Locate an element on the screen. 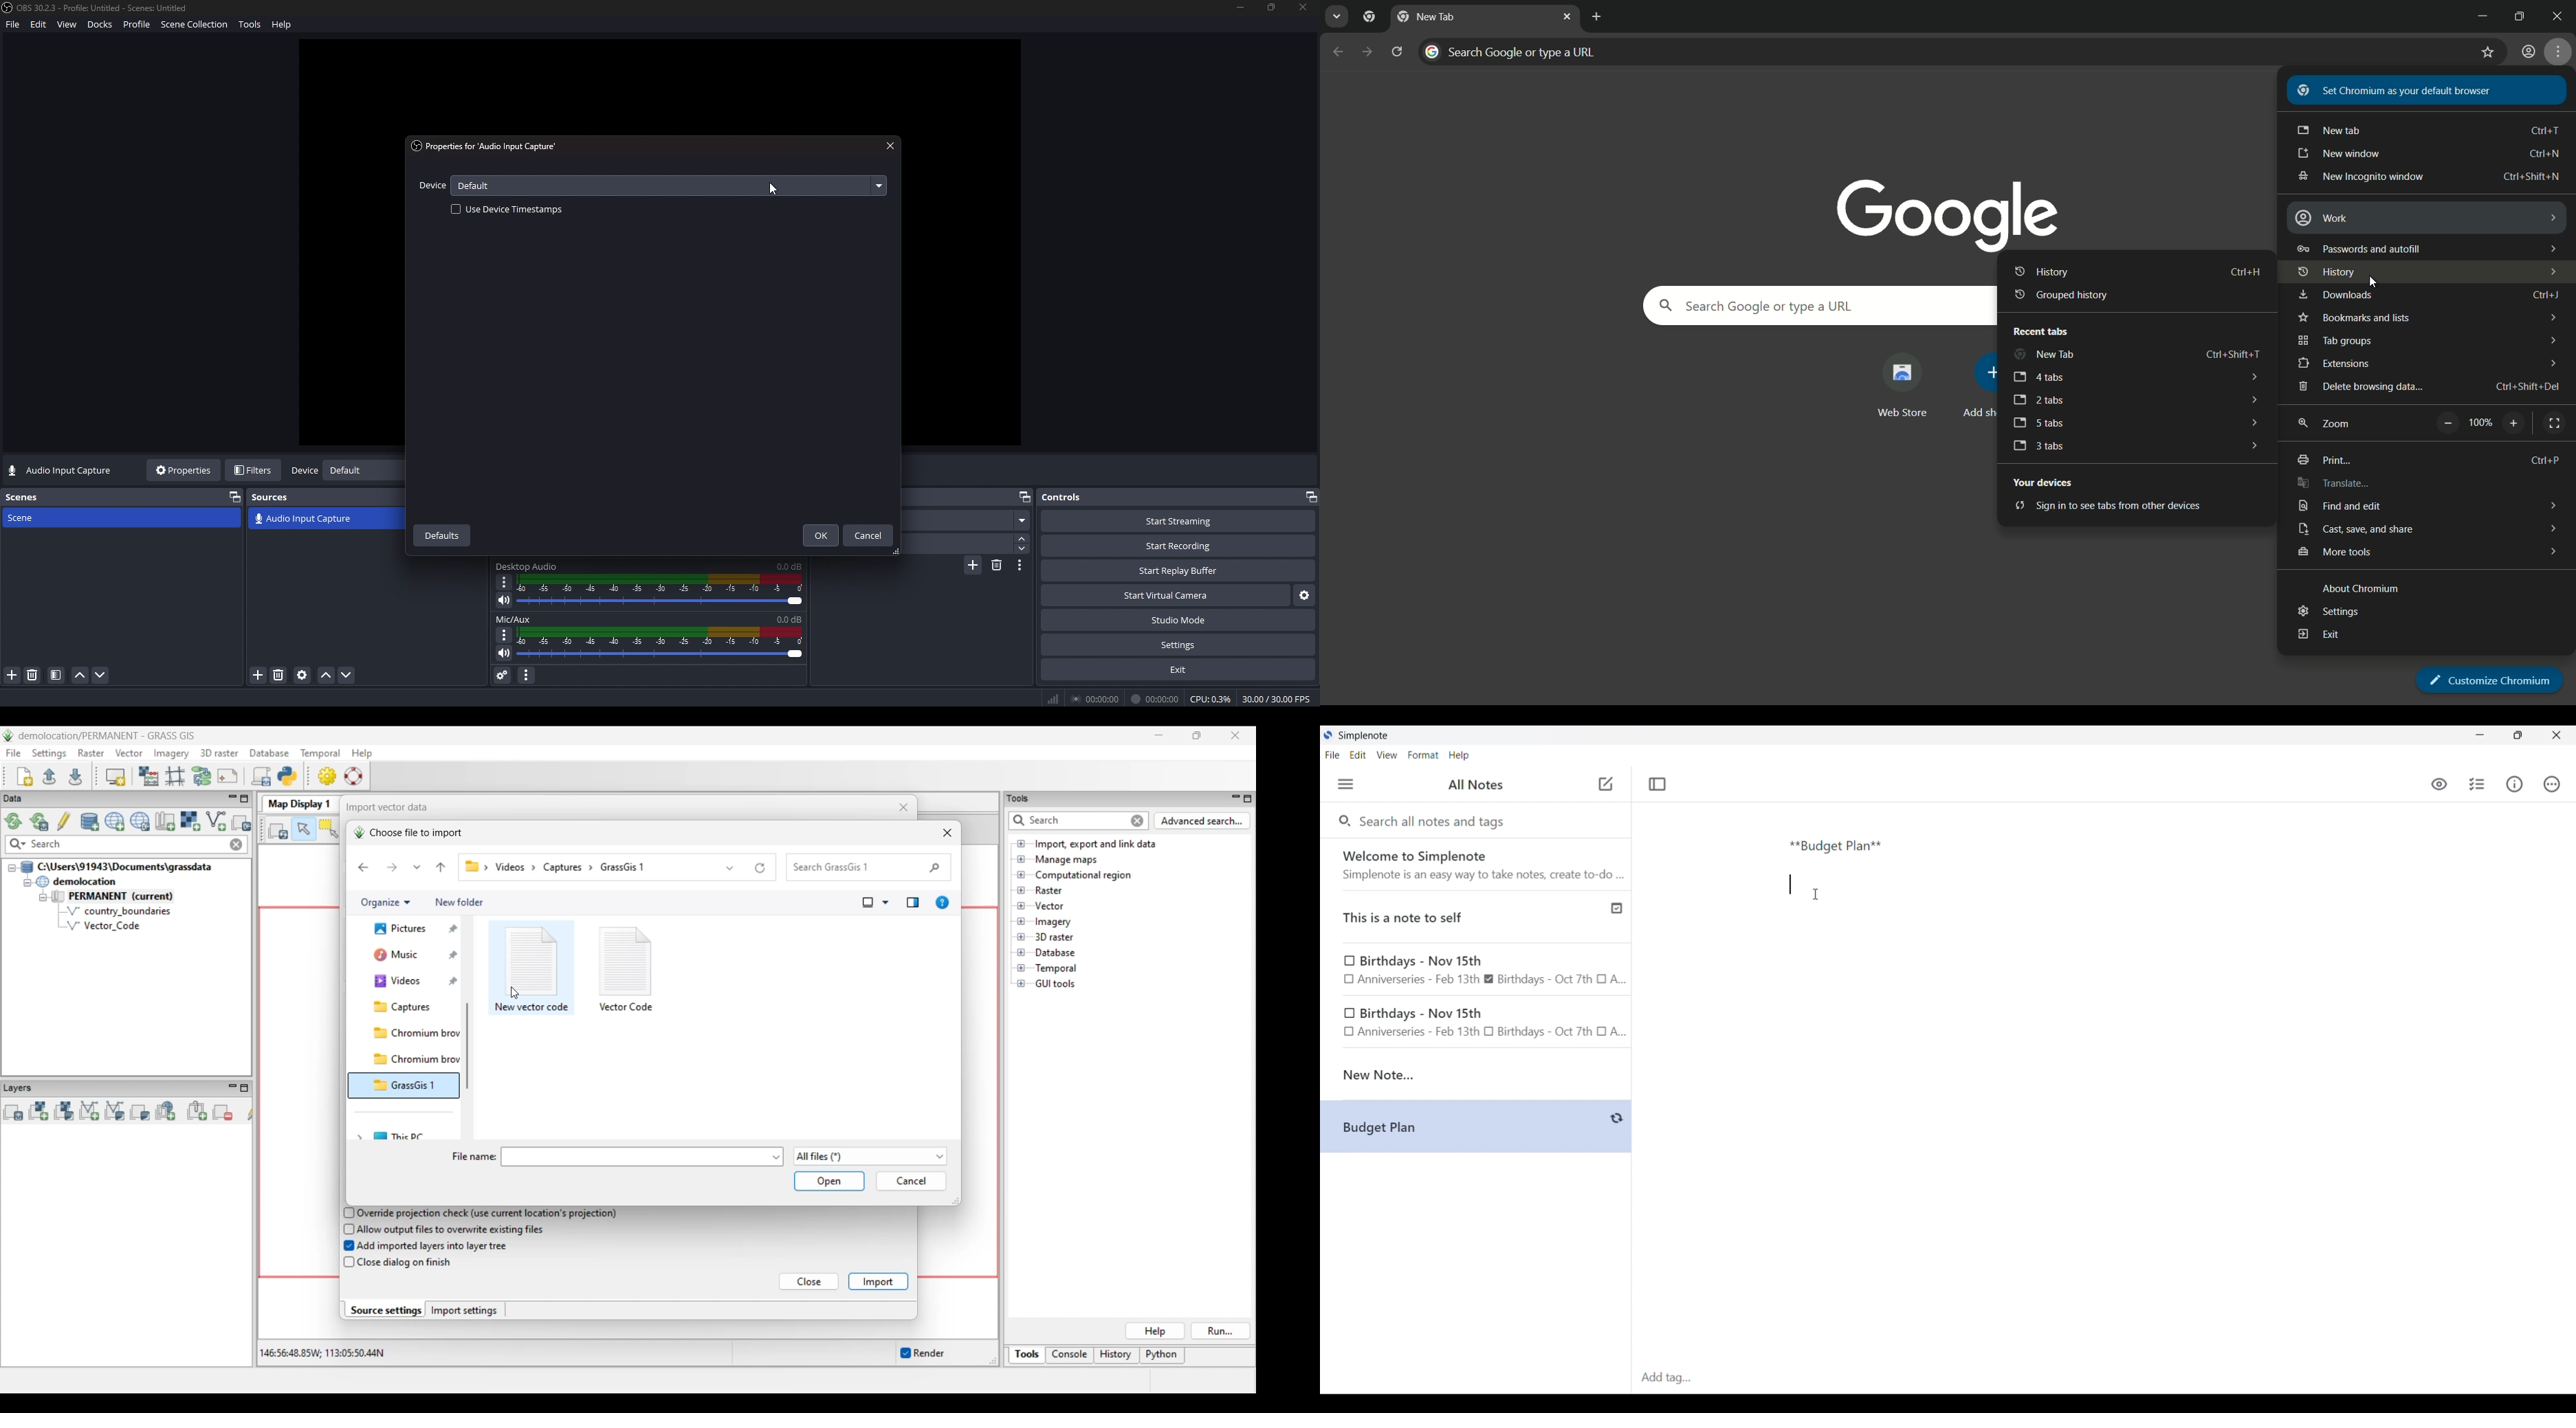  maximize or restore is located at coordinates (2524, 14).